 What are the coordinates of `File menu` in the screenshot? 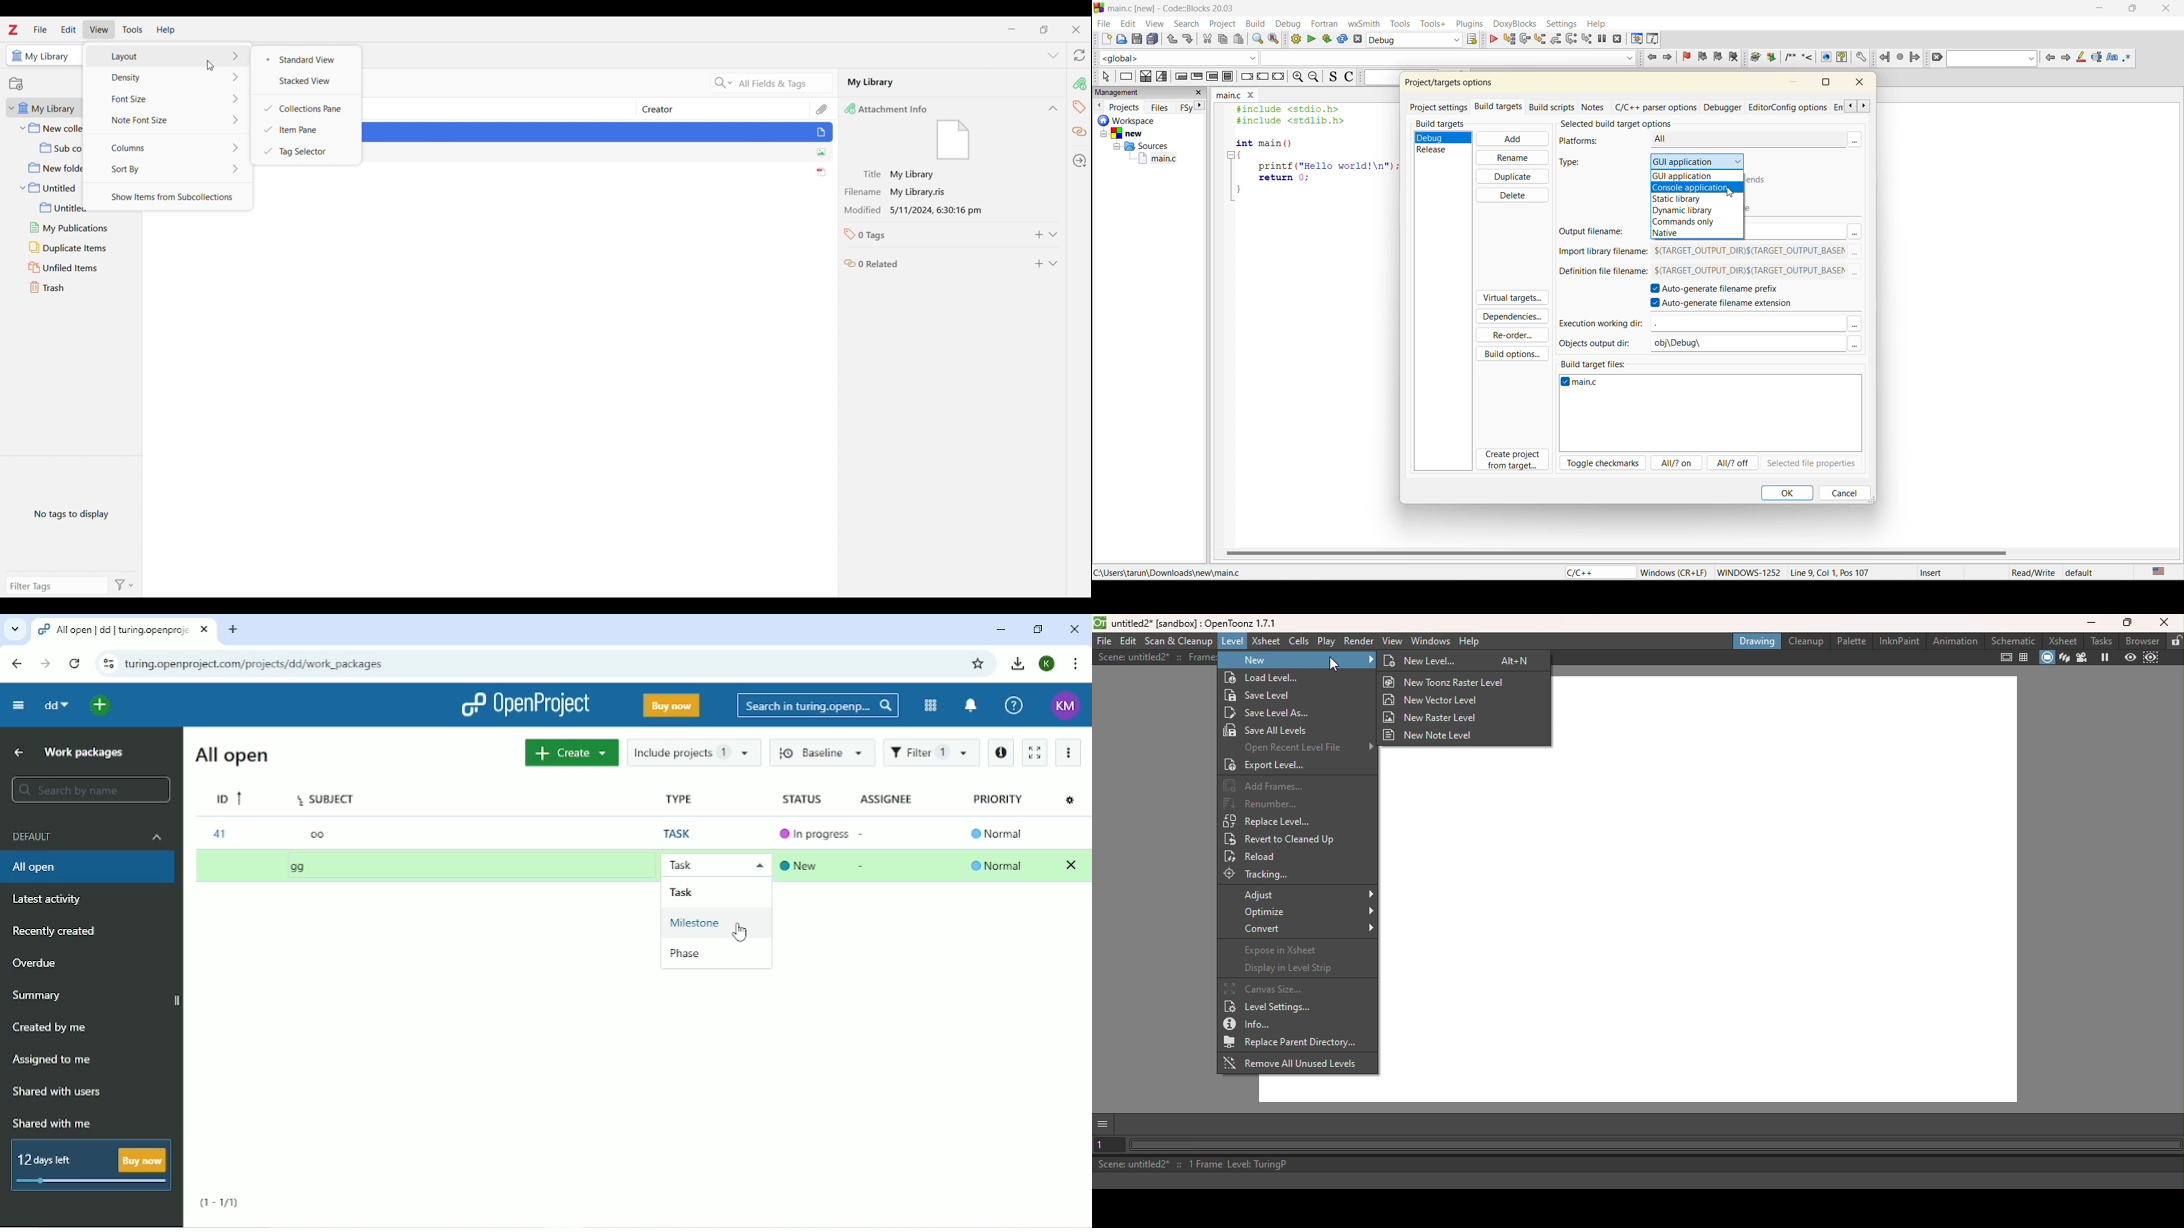 It's located at (40, 29).